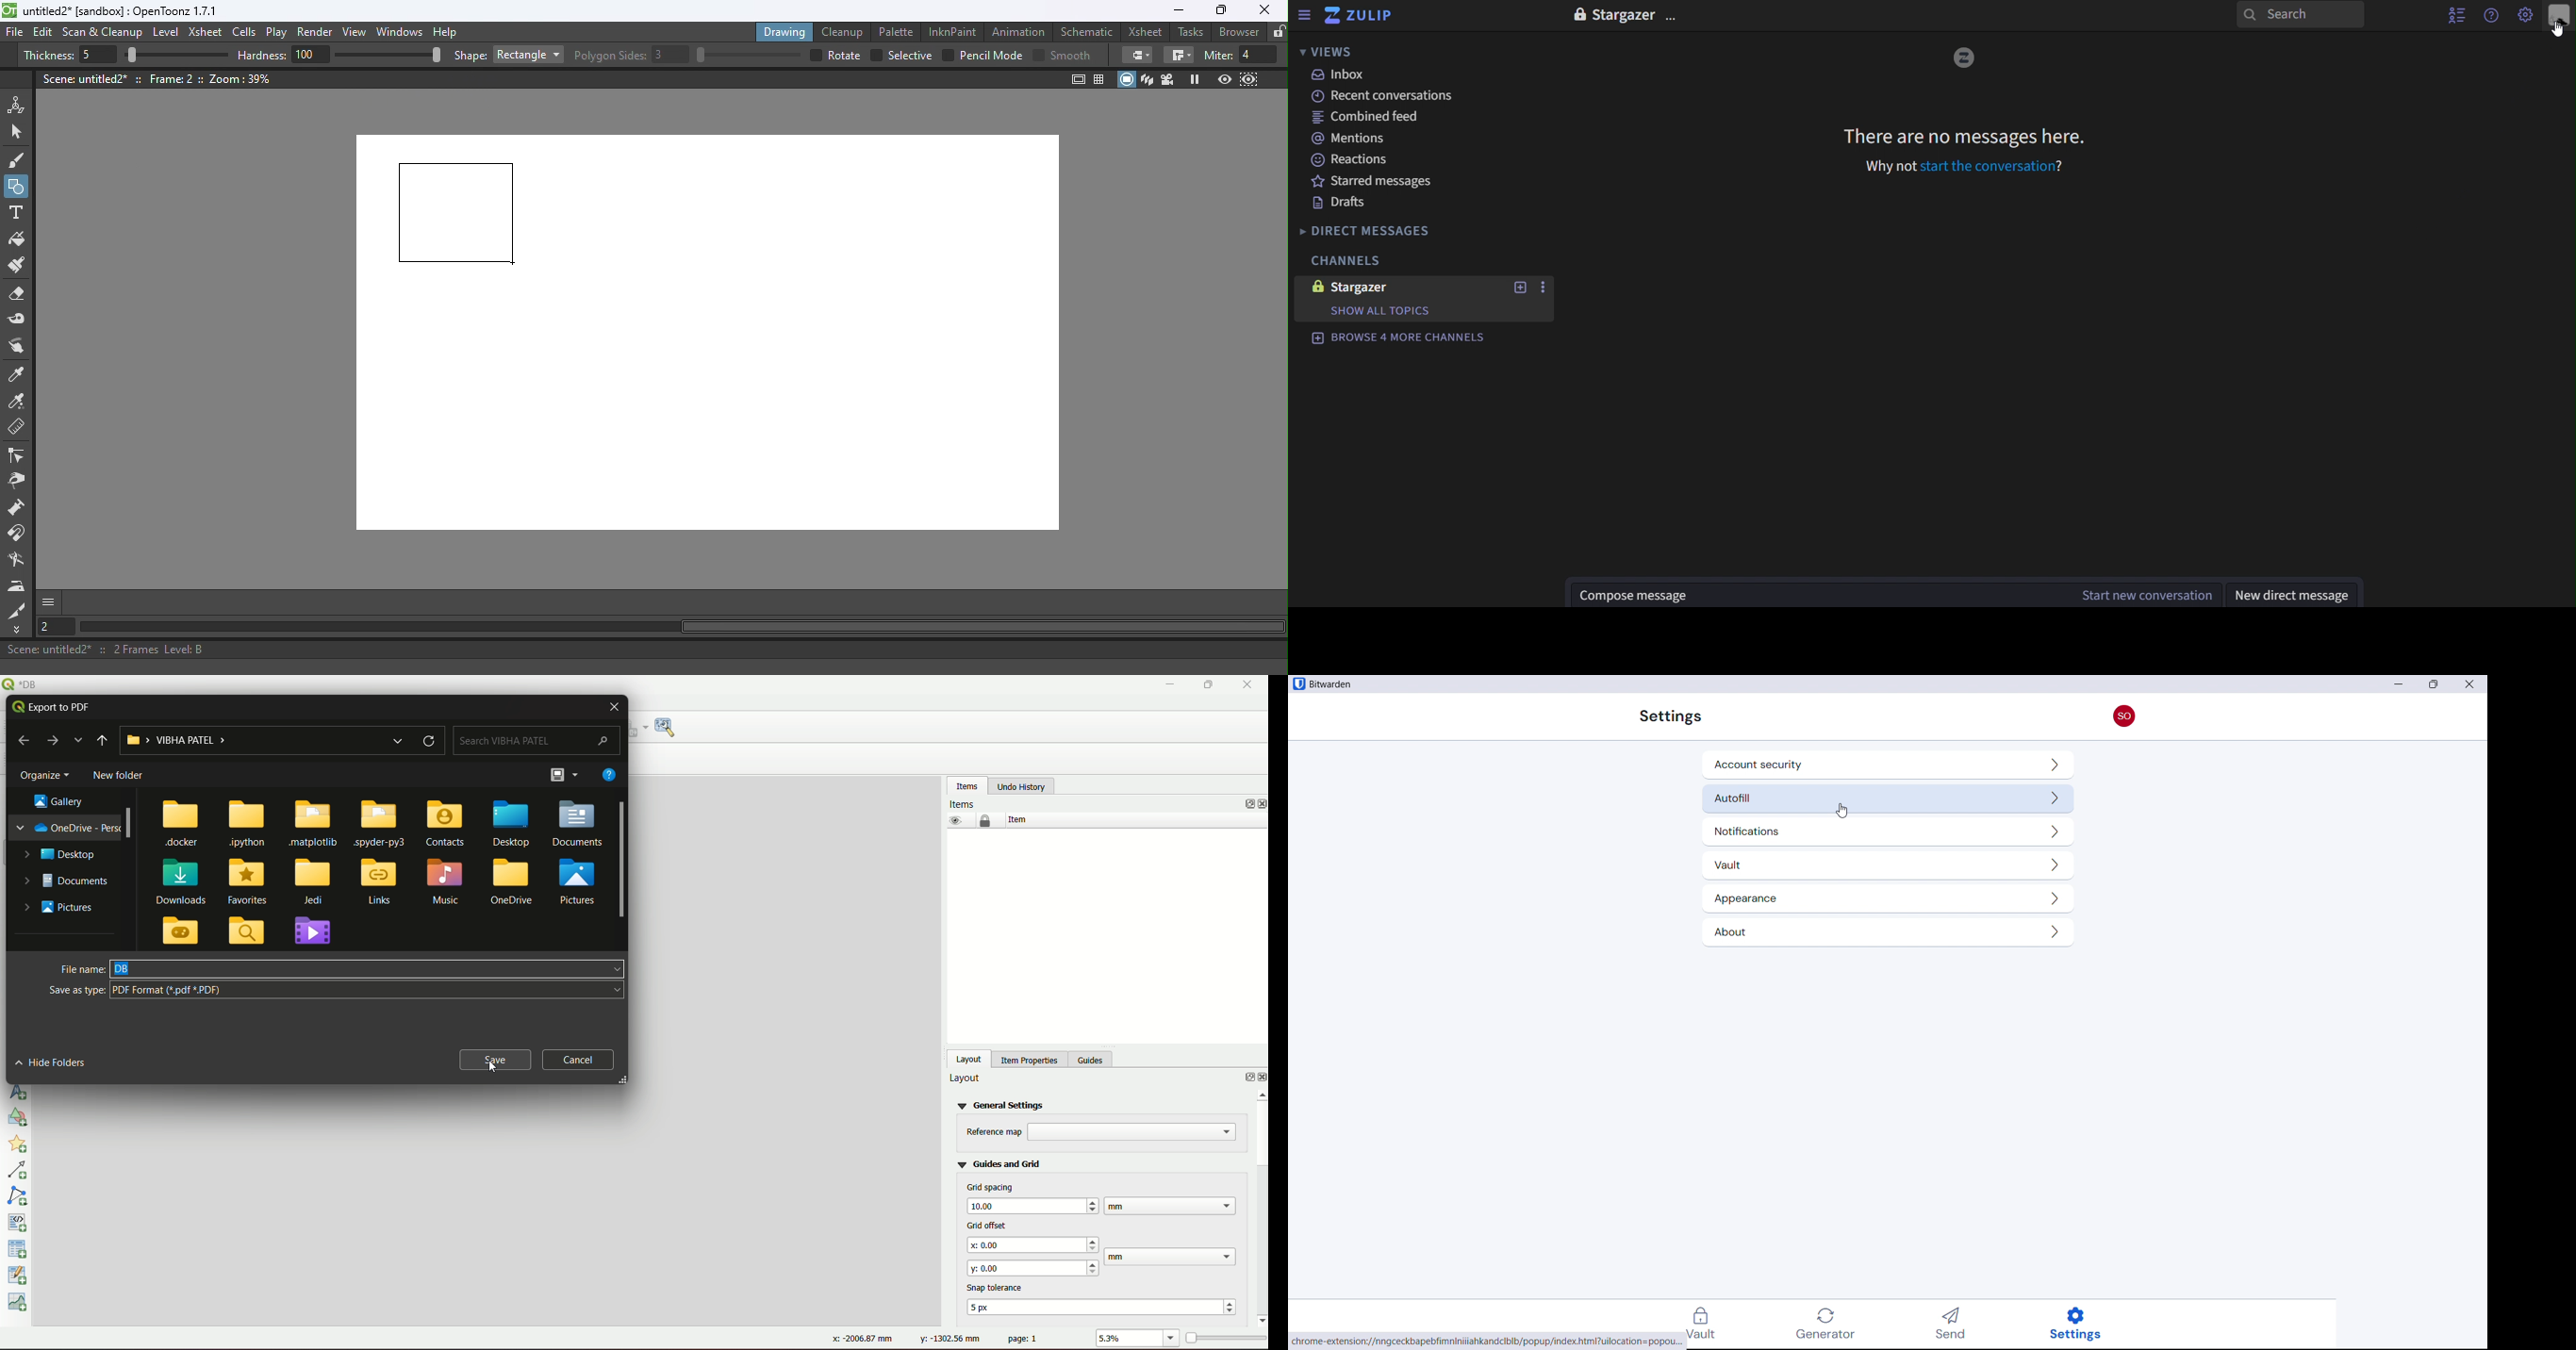 The image size is (2576, 1372). What do you see at coordinates (1073, 55) in the screenshot?
I see `smooth` at bounding box center [1073, 55].